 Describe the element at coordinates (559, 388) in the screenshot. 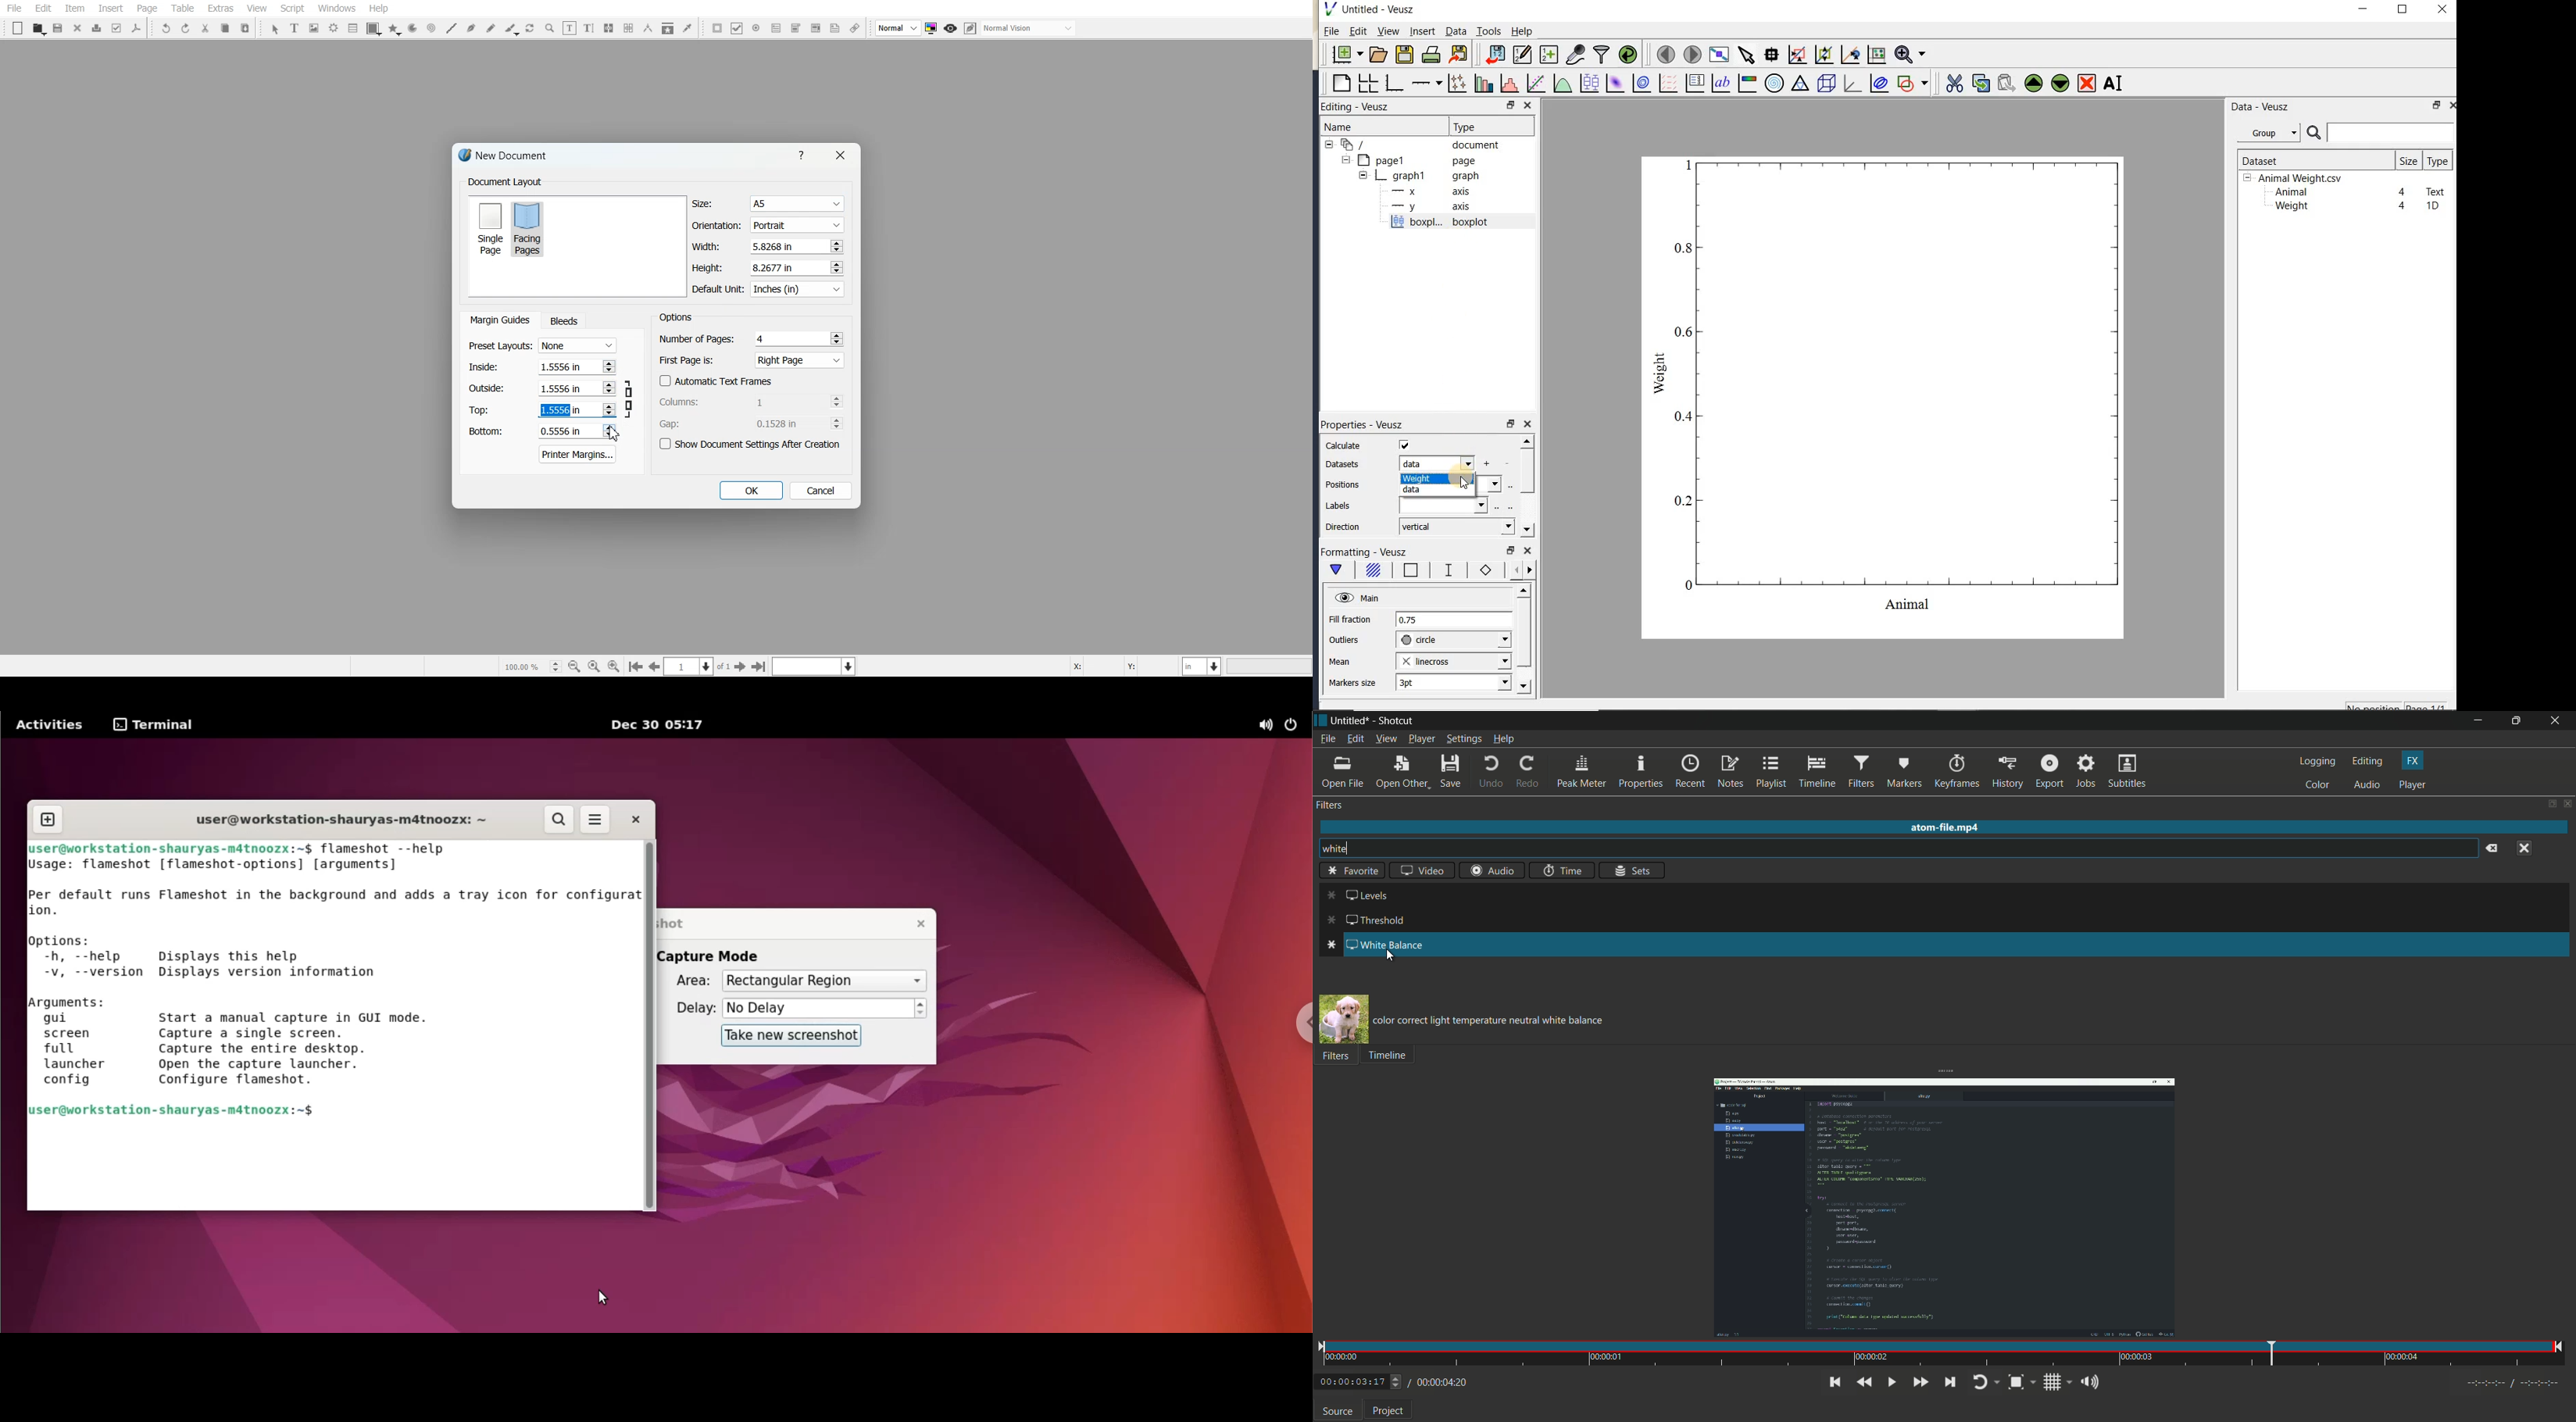

I see `1.5556 in` at that location.